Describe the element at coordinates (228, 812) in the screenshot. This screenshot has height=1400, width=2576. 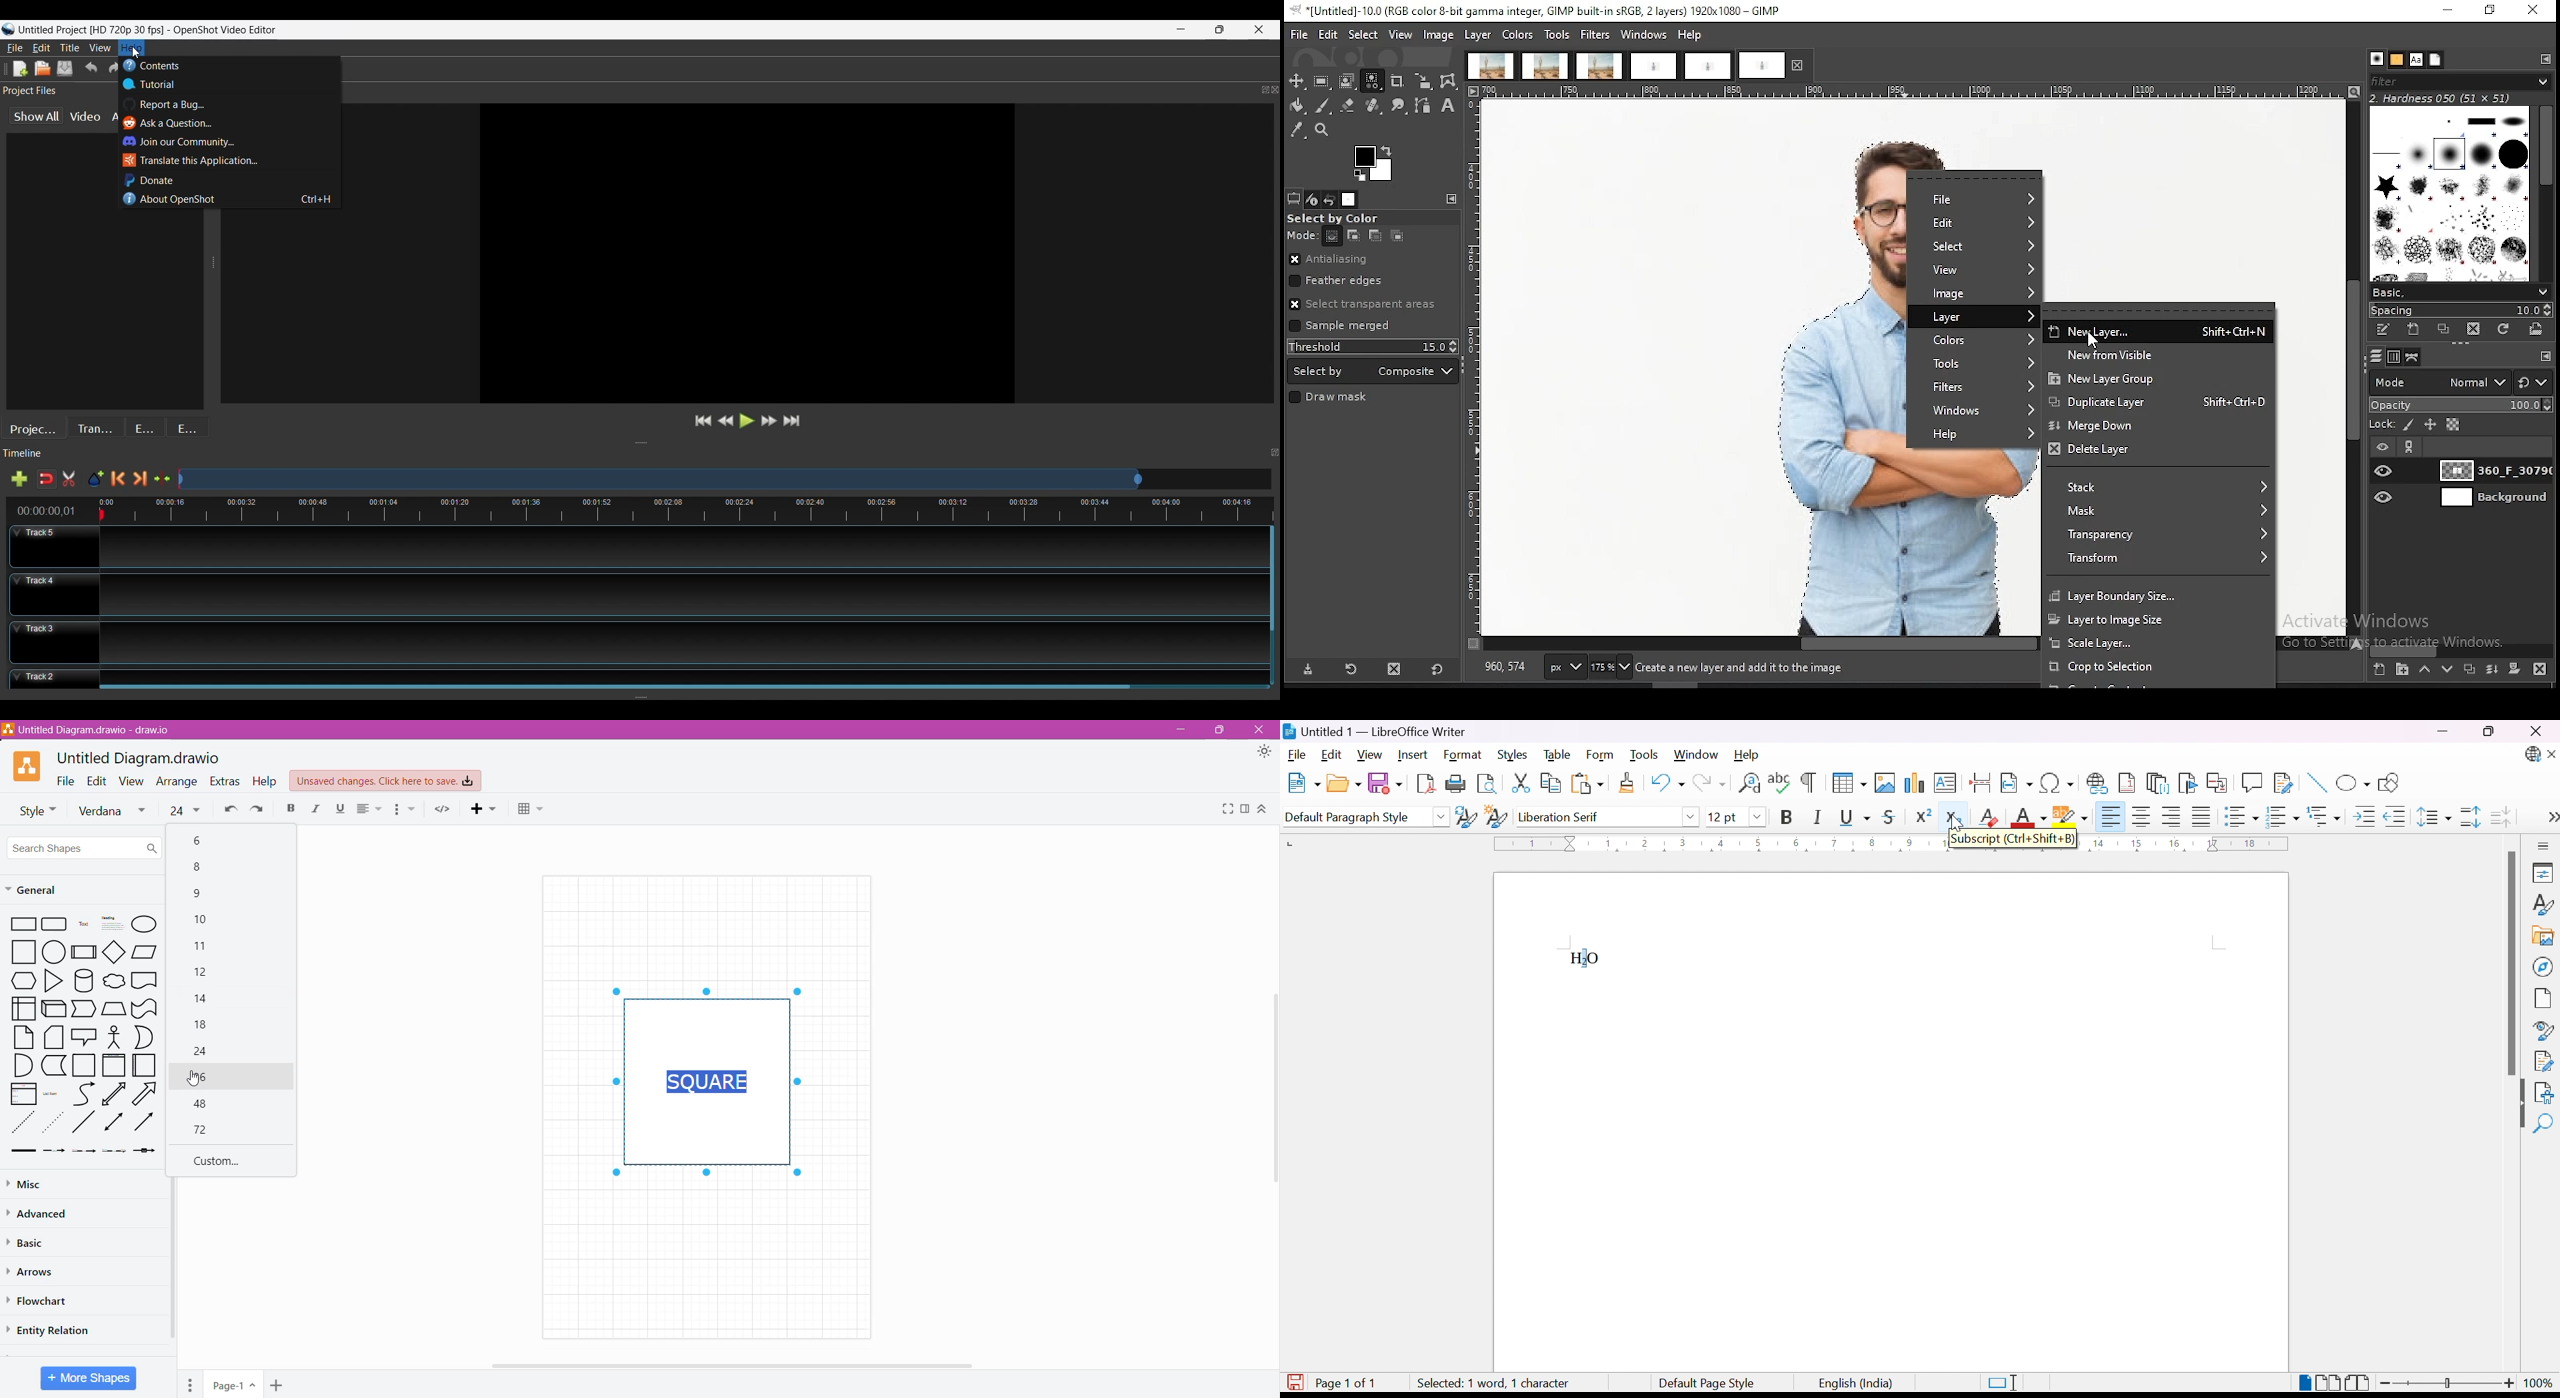
I see `Undo` at that location.